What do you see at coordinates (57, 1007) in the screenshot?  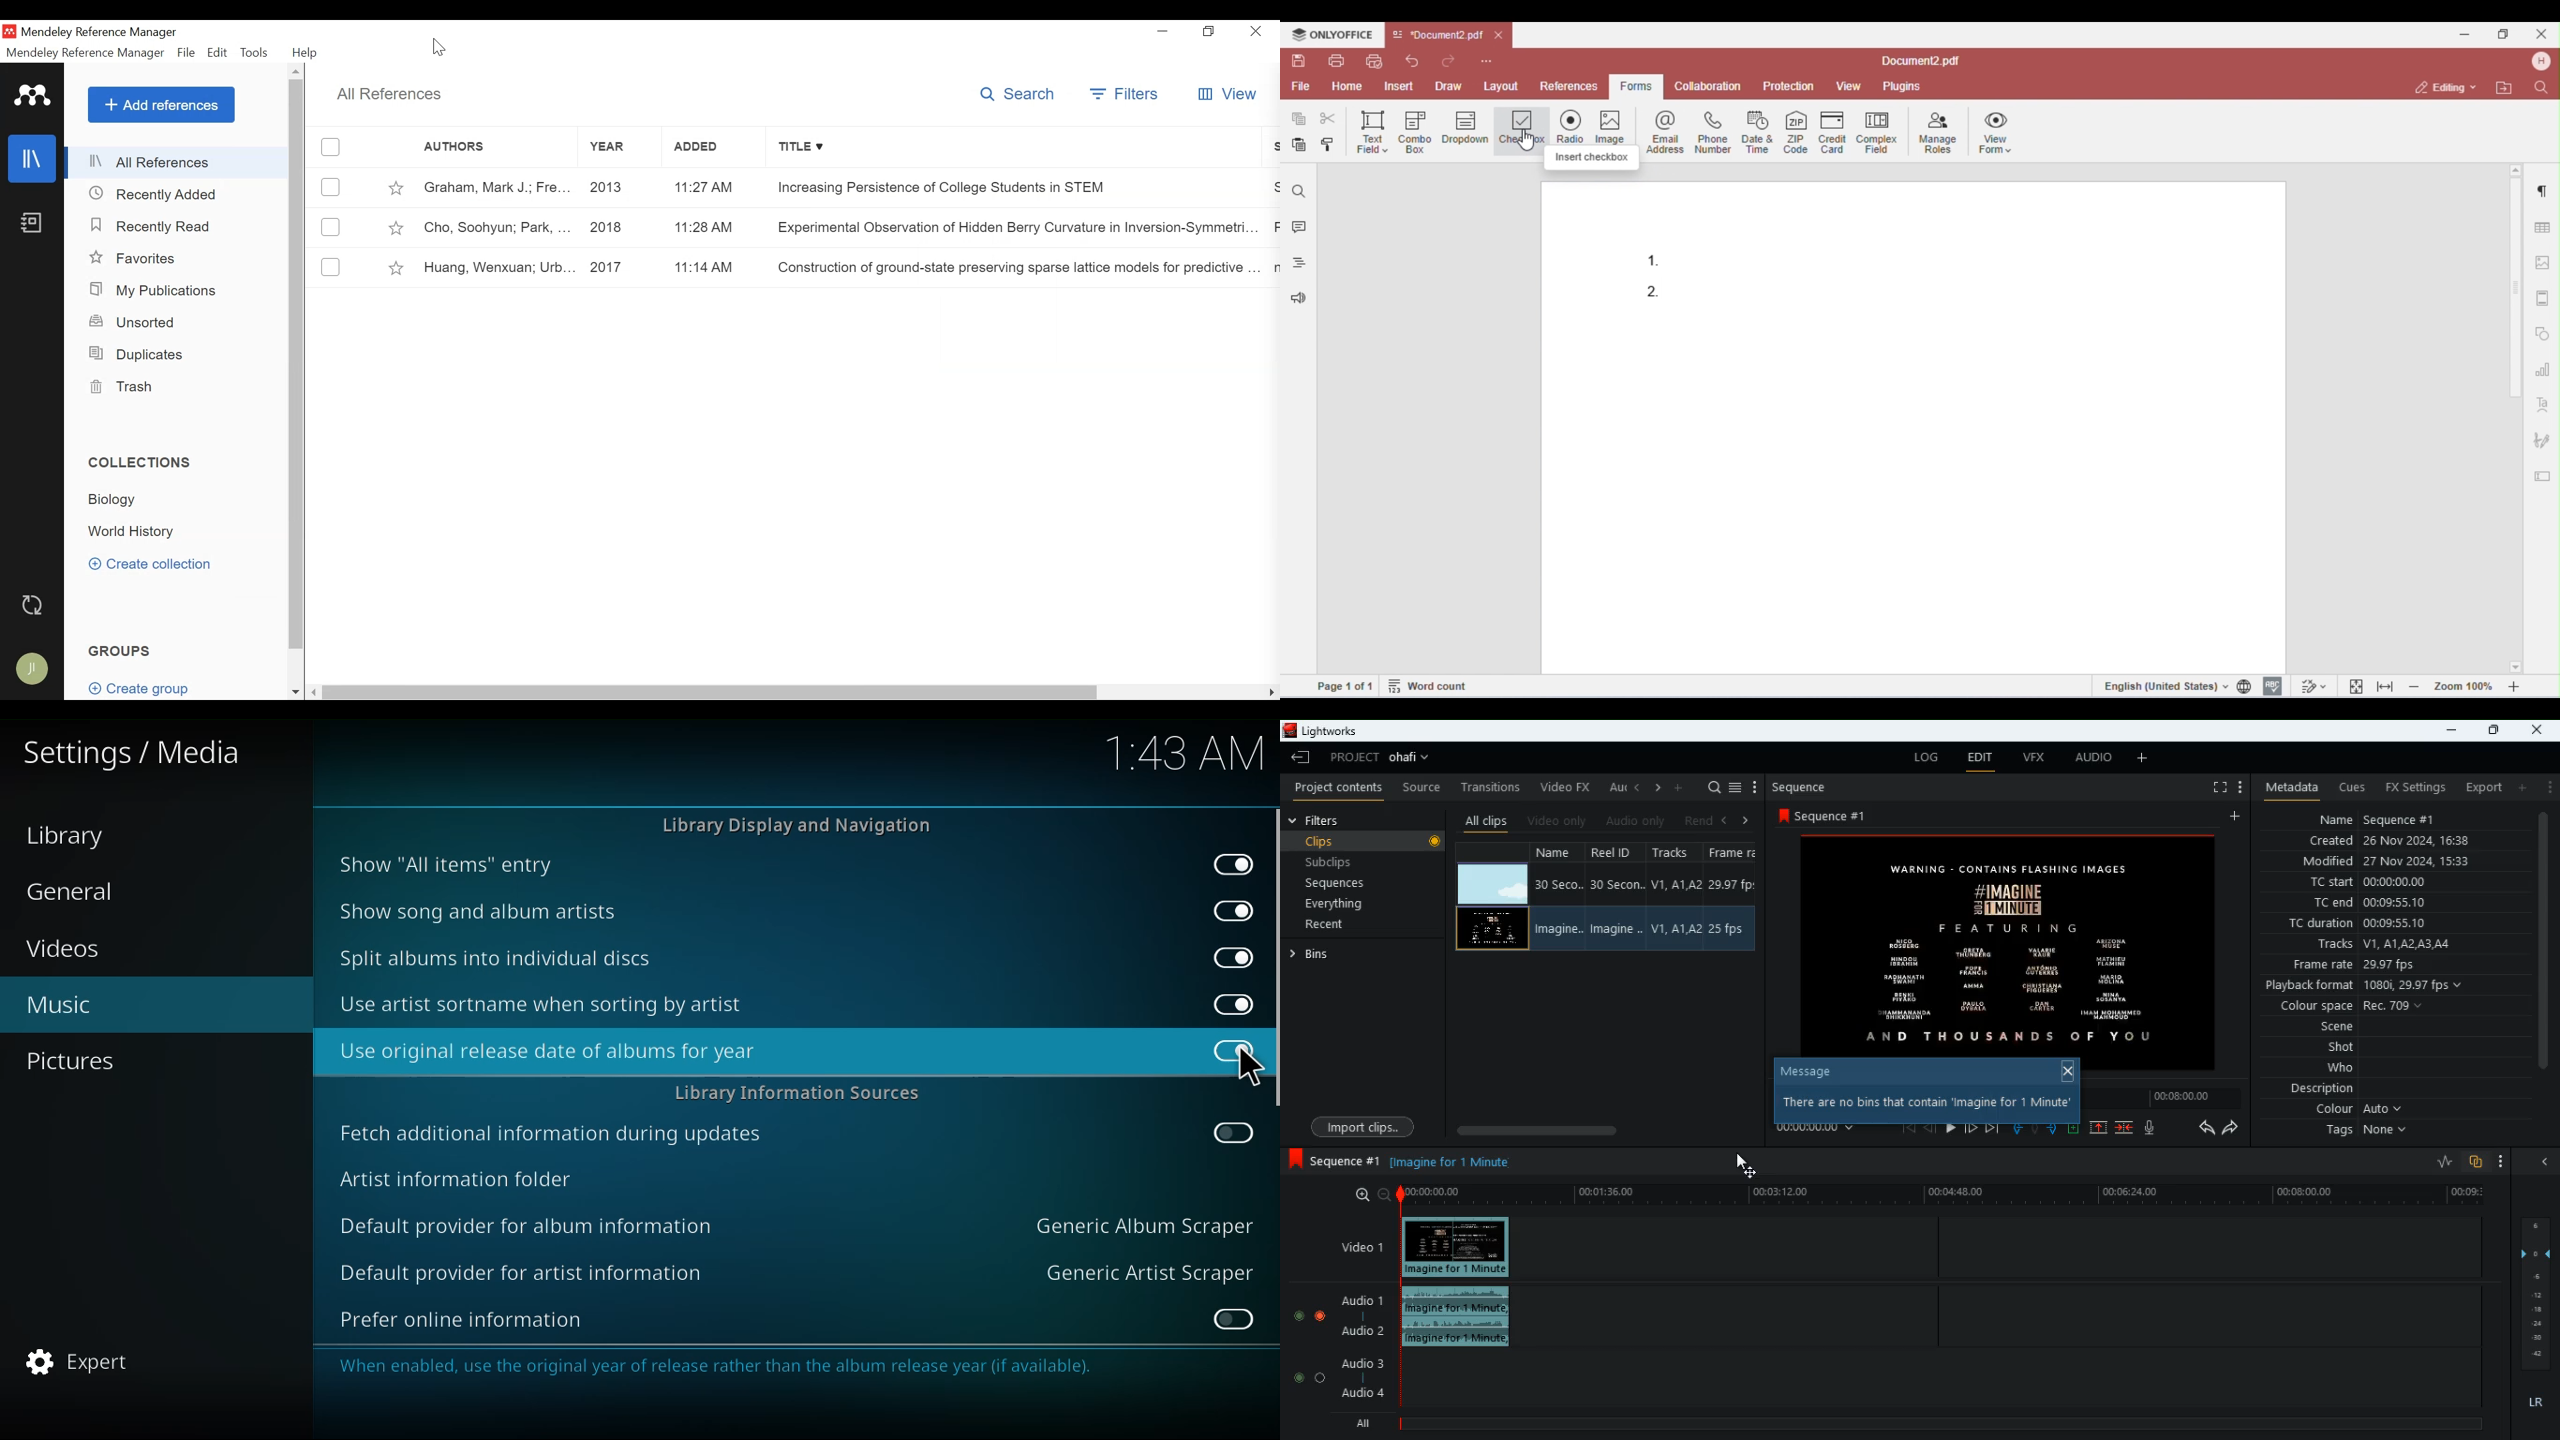 I see `music` at bounding box center [57, 1007].